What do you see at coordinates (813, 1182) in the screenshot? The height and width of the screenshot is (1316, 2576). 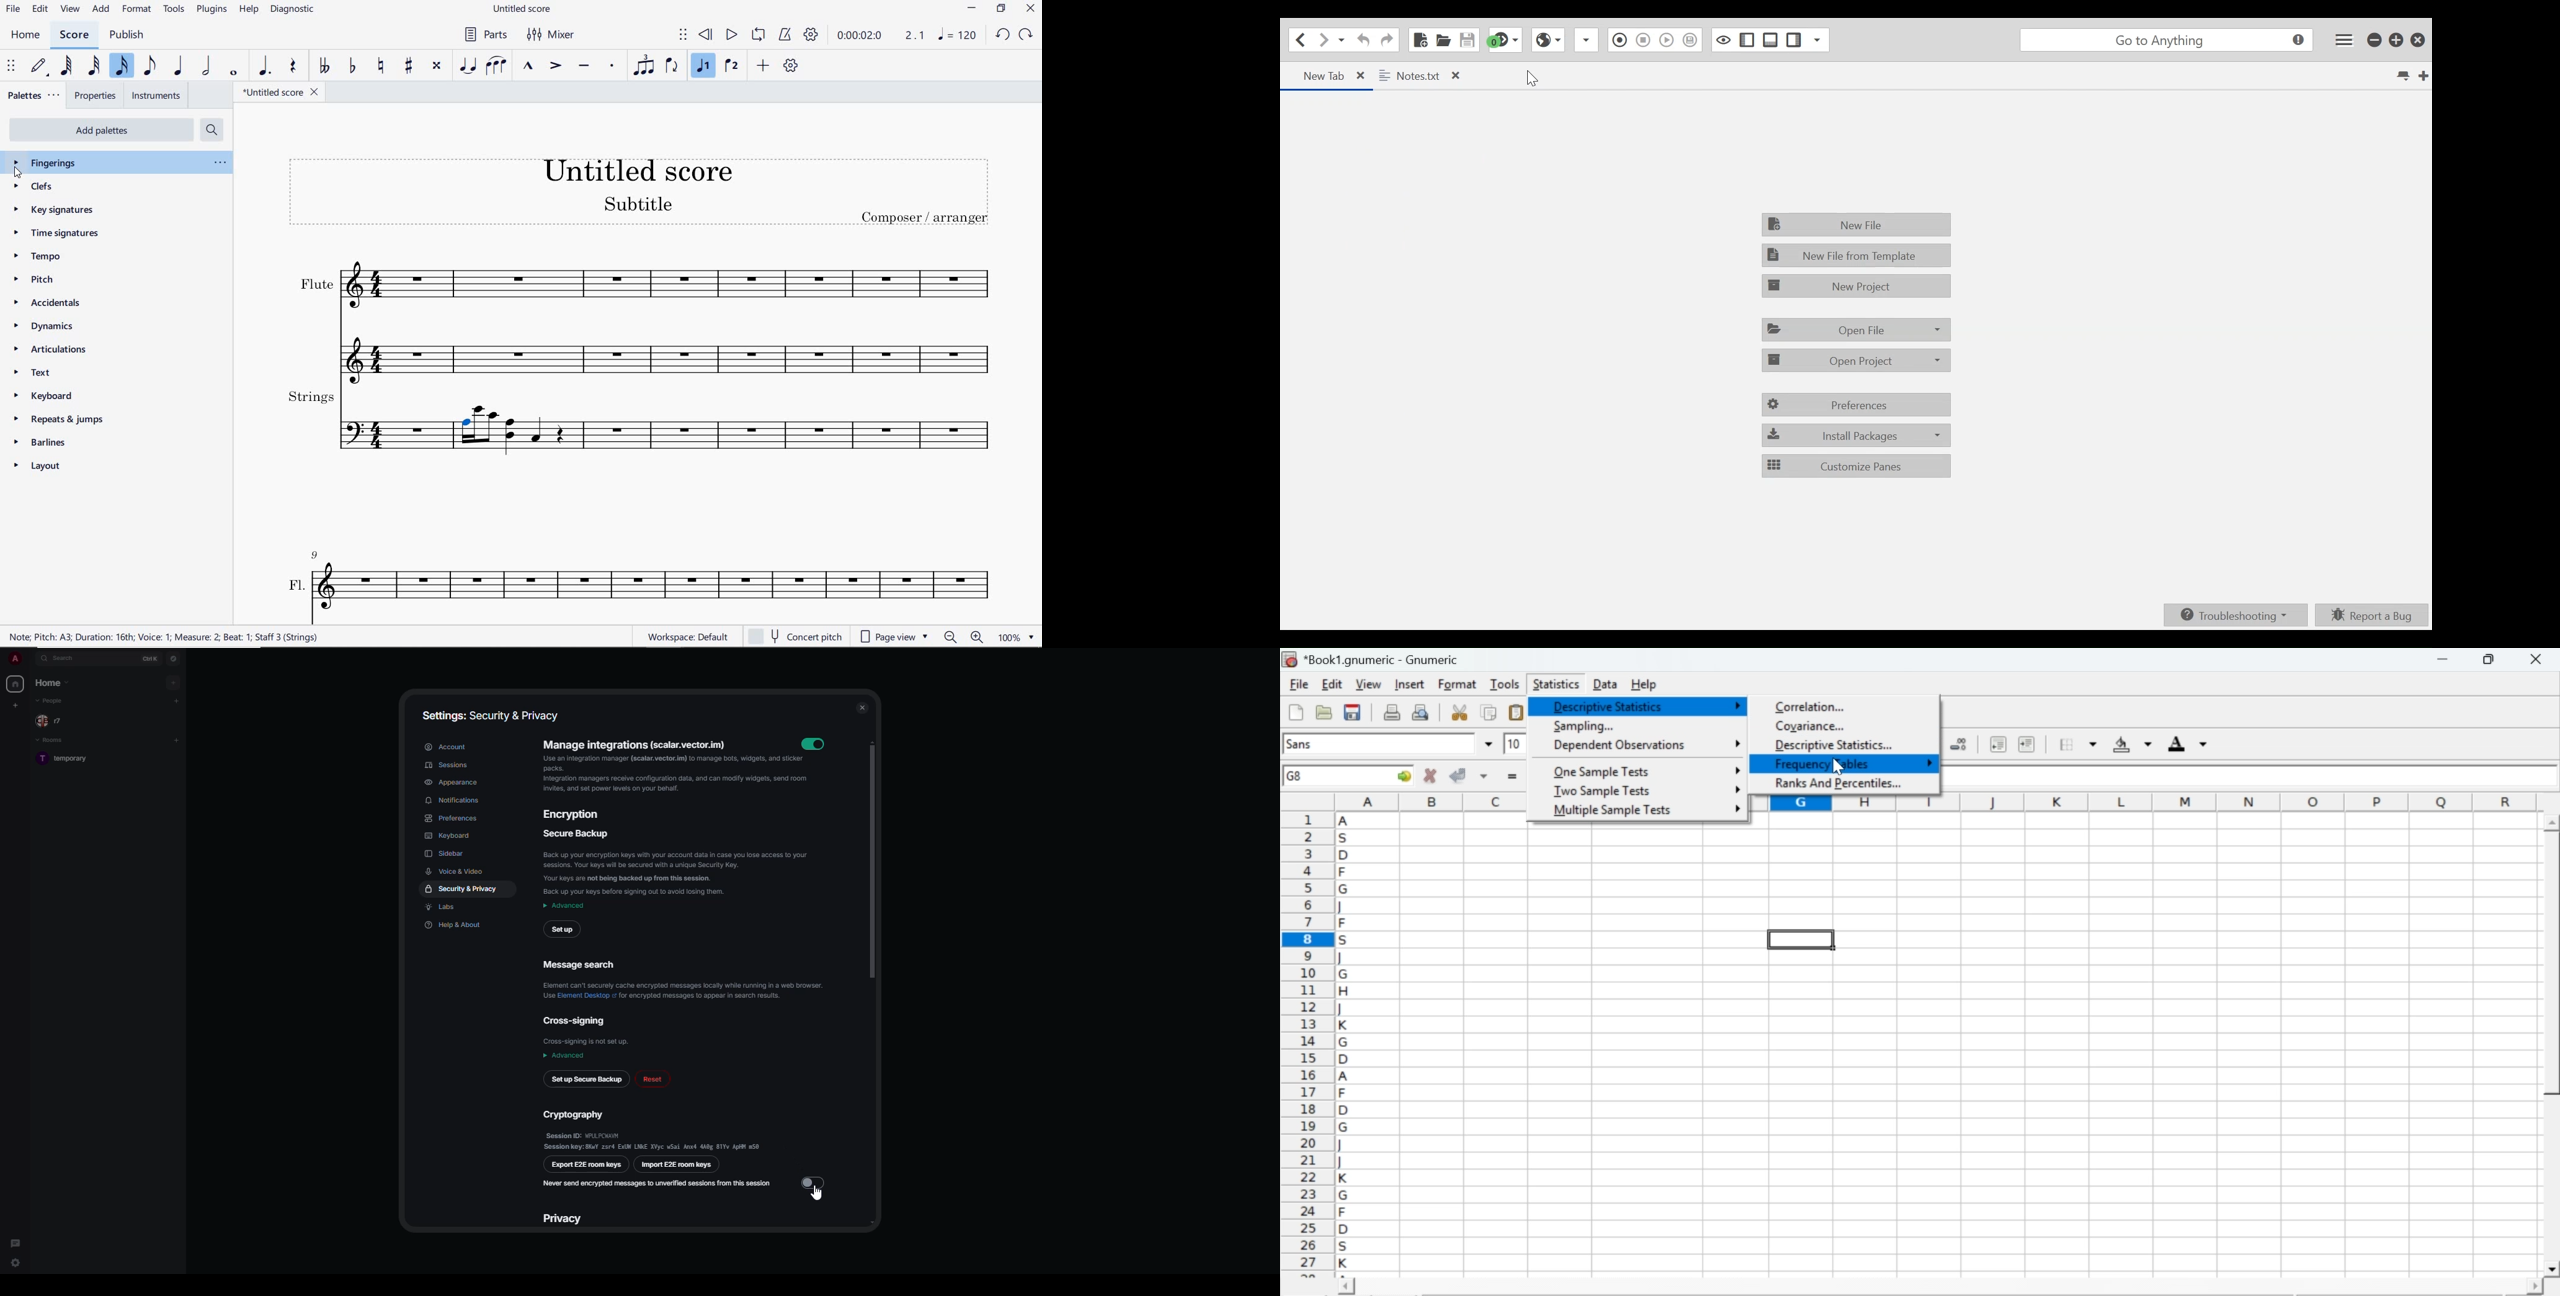 I see `disabled` at bounding box center [813, 1182].